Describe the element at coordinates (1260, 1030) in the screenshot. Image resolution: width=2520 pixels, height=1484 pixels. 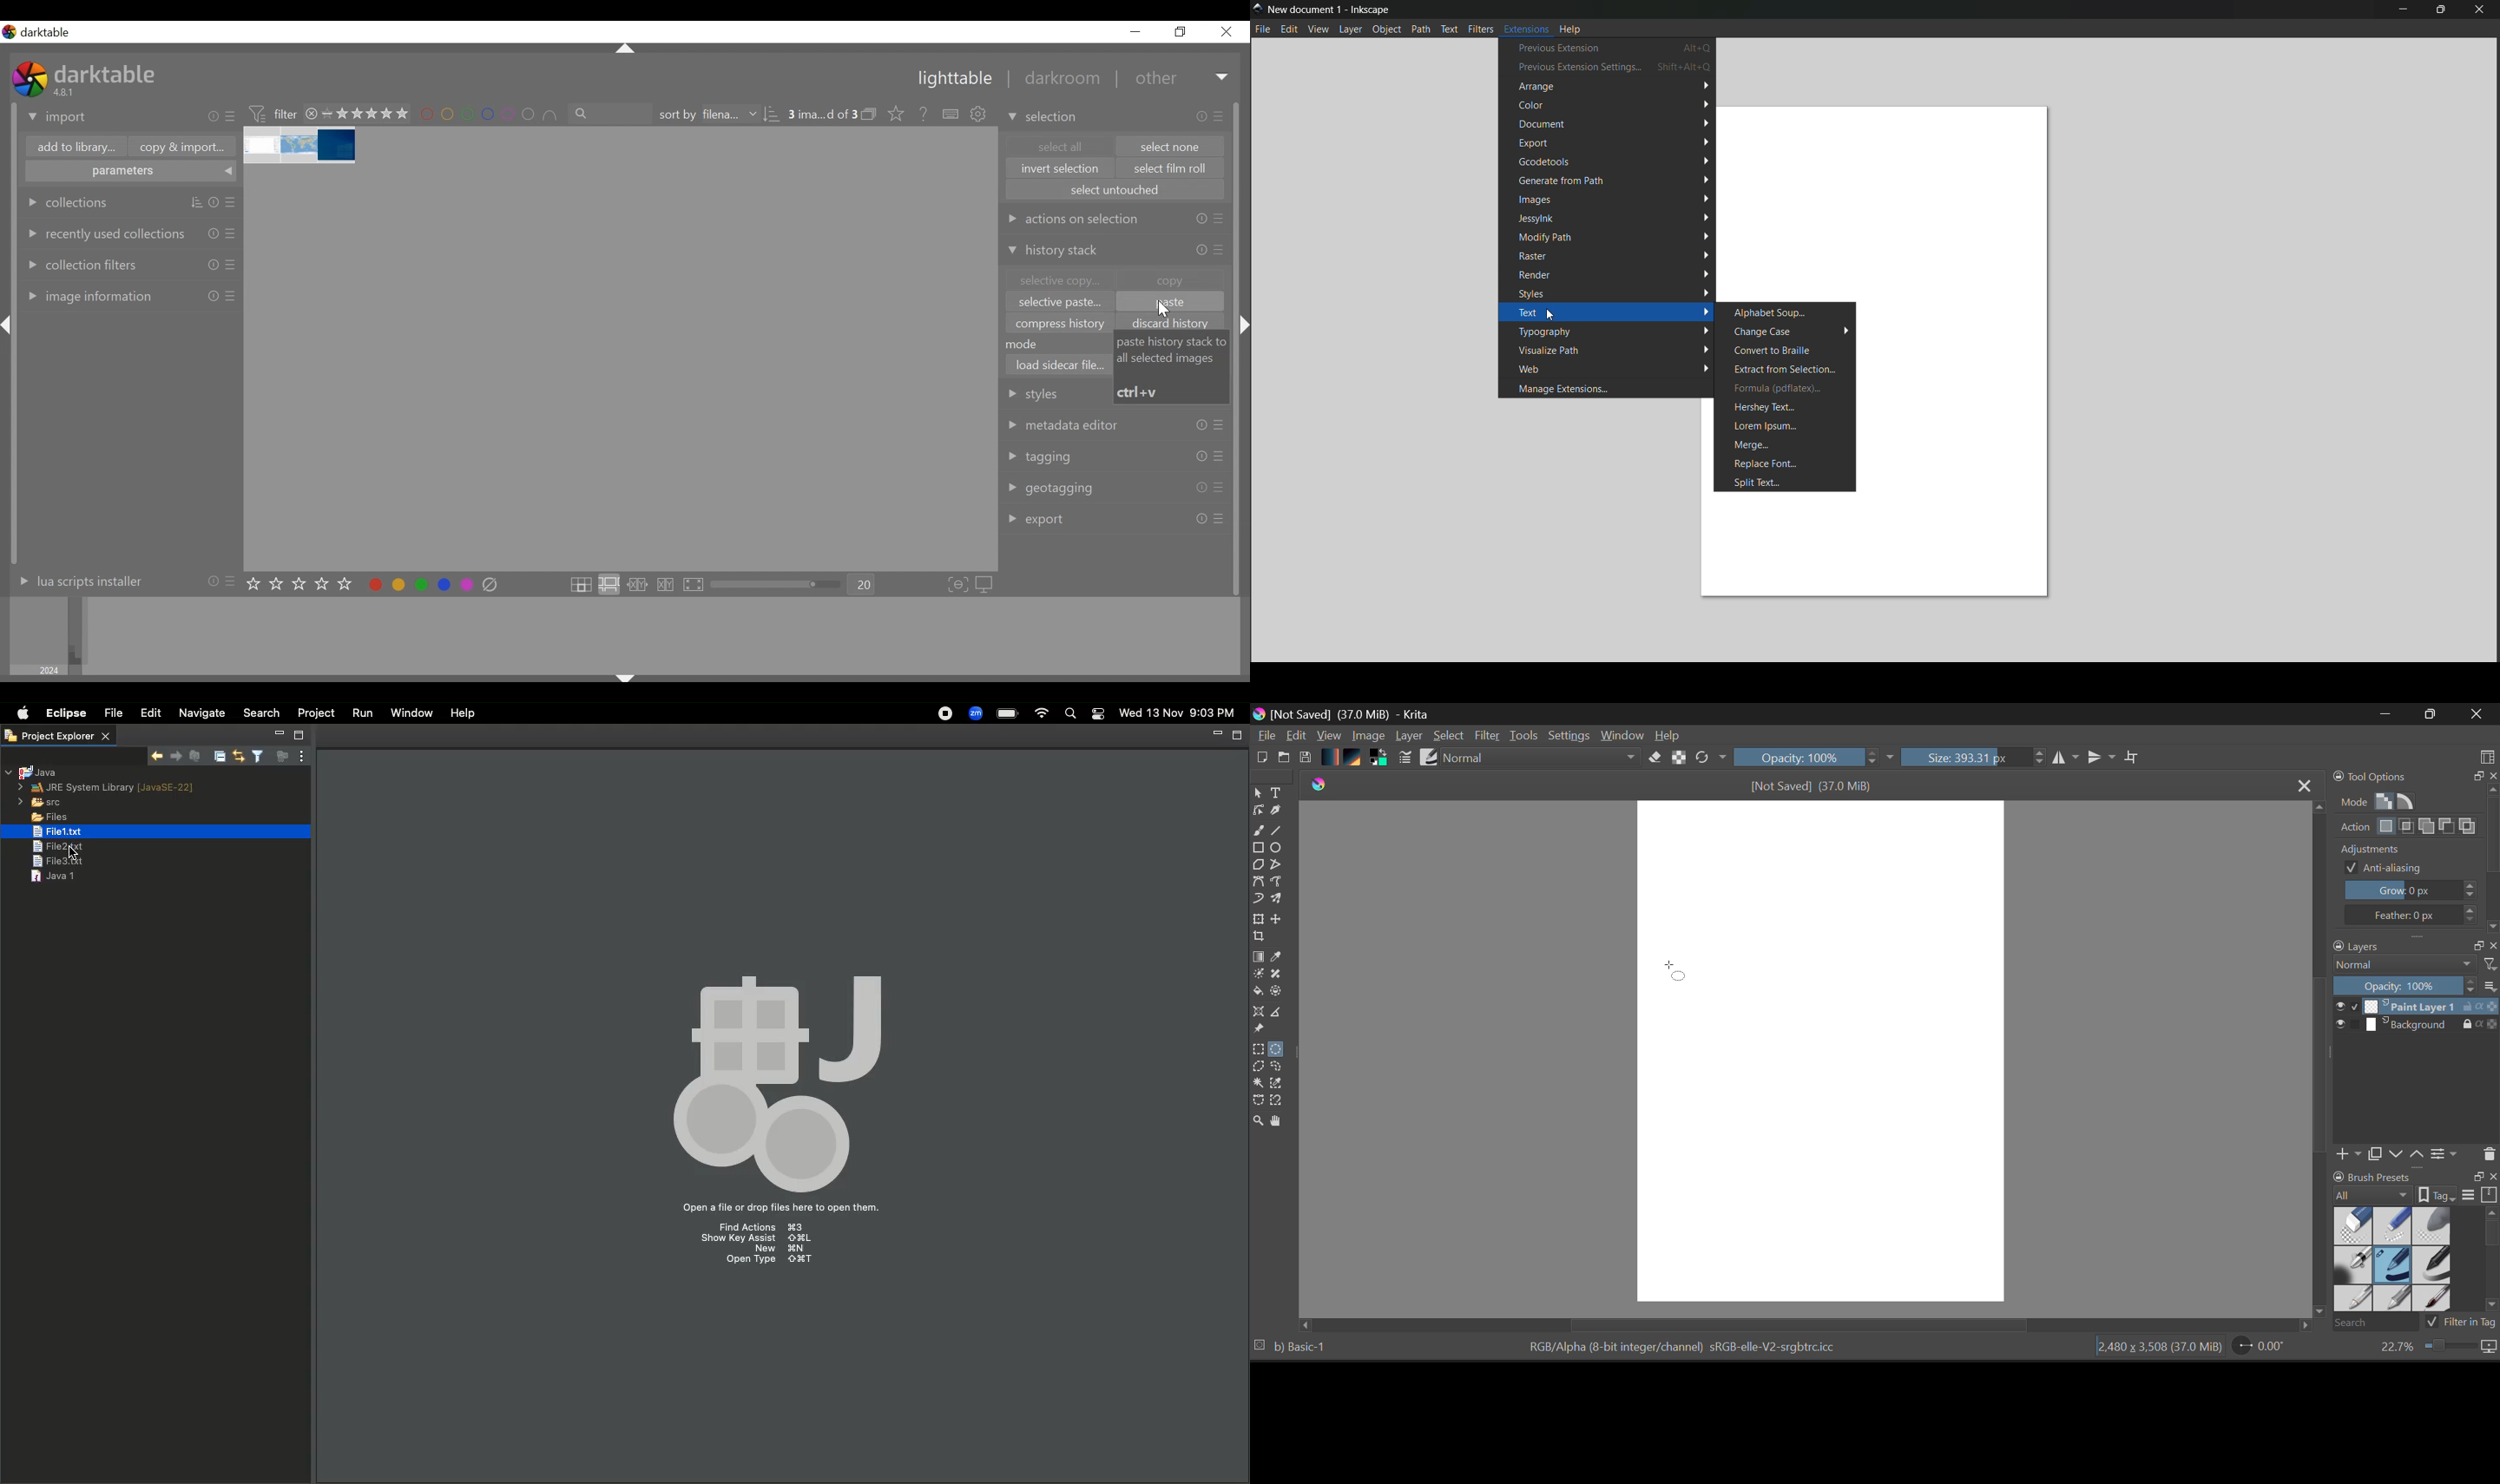
I see `Reference Images` at that location.